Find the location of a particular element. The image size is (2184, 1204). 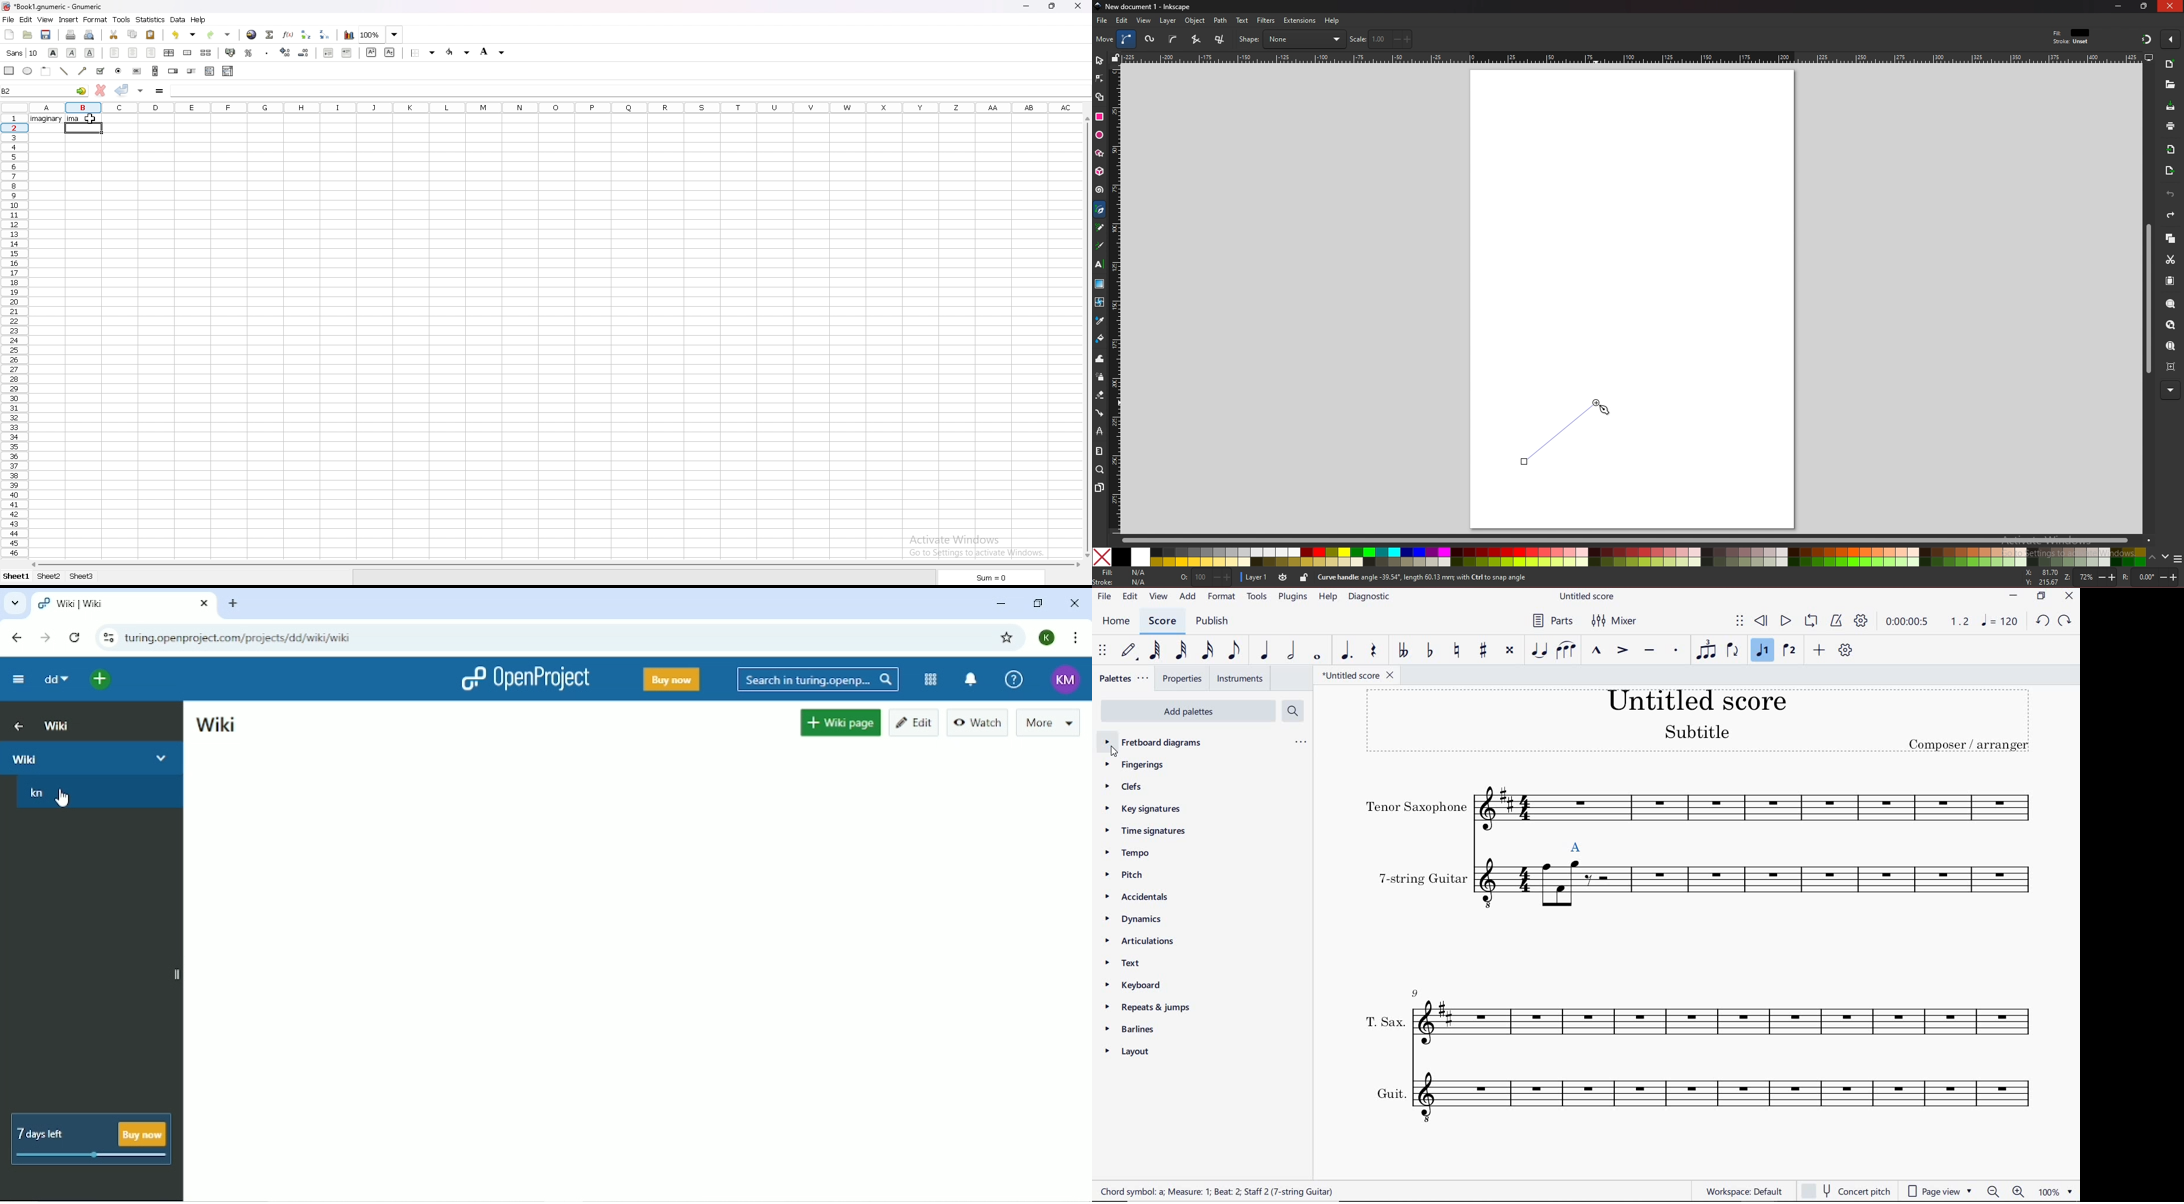

SEARCH PALETTES is located at coordinates (1293, 712).